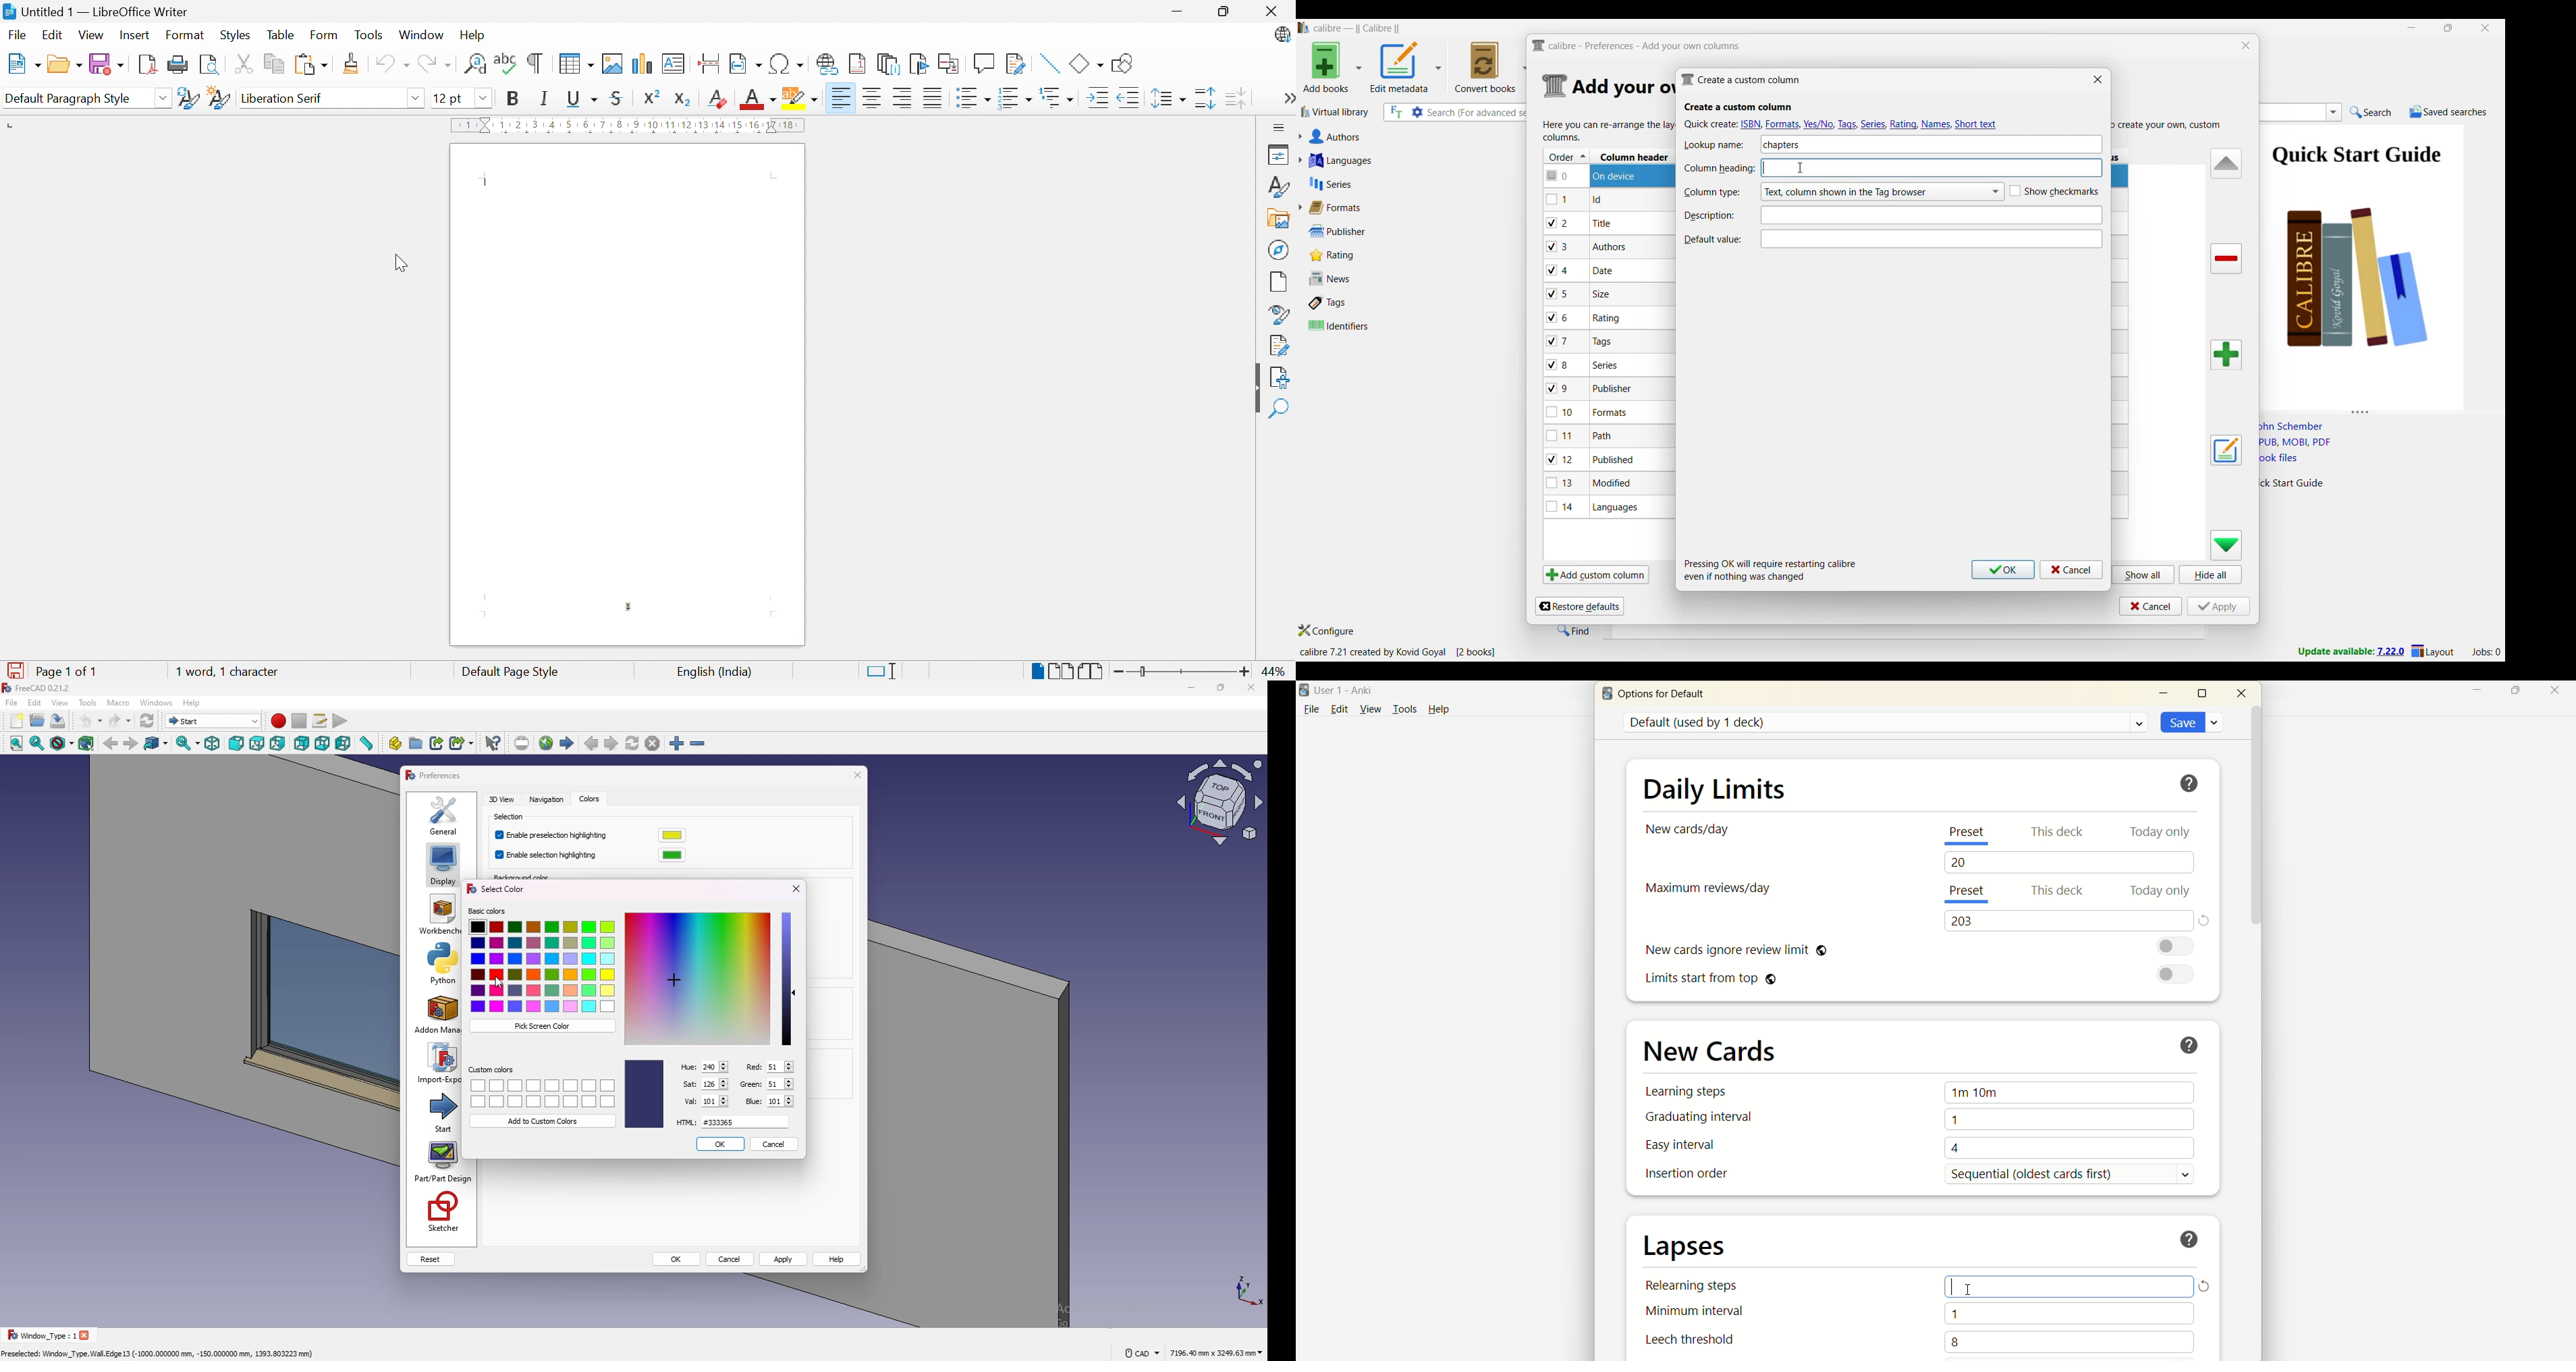 Image resolution: width=2576 pixels, height=1372 pixels. What do you see at coordinates (1560, 318) in the screenshot?
I see `checkbox - 6` at bounding box center [1560, 318].